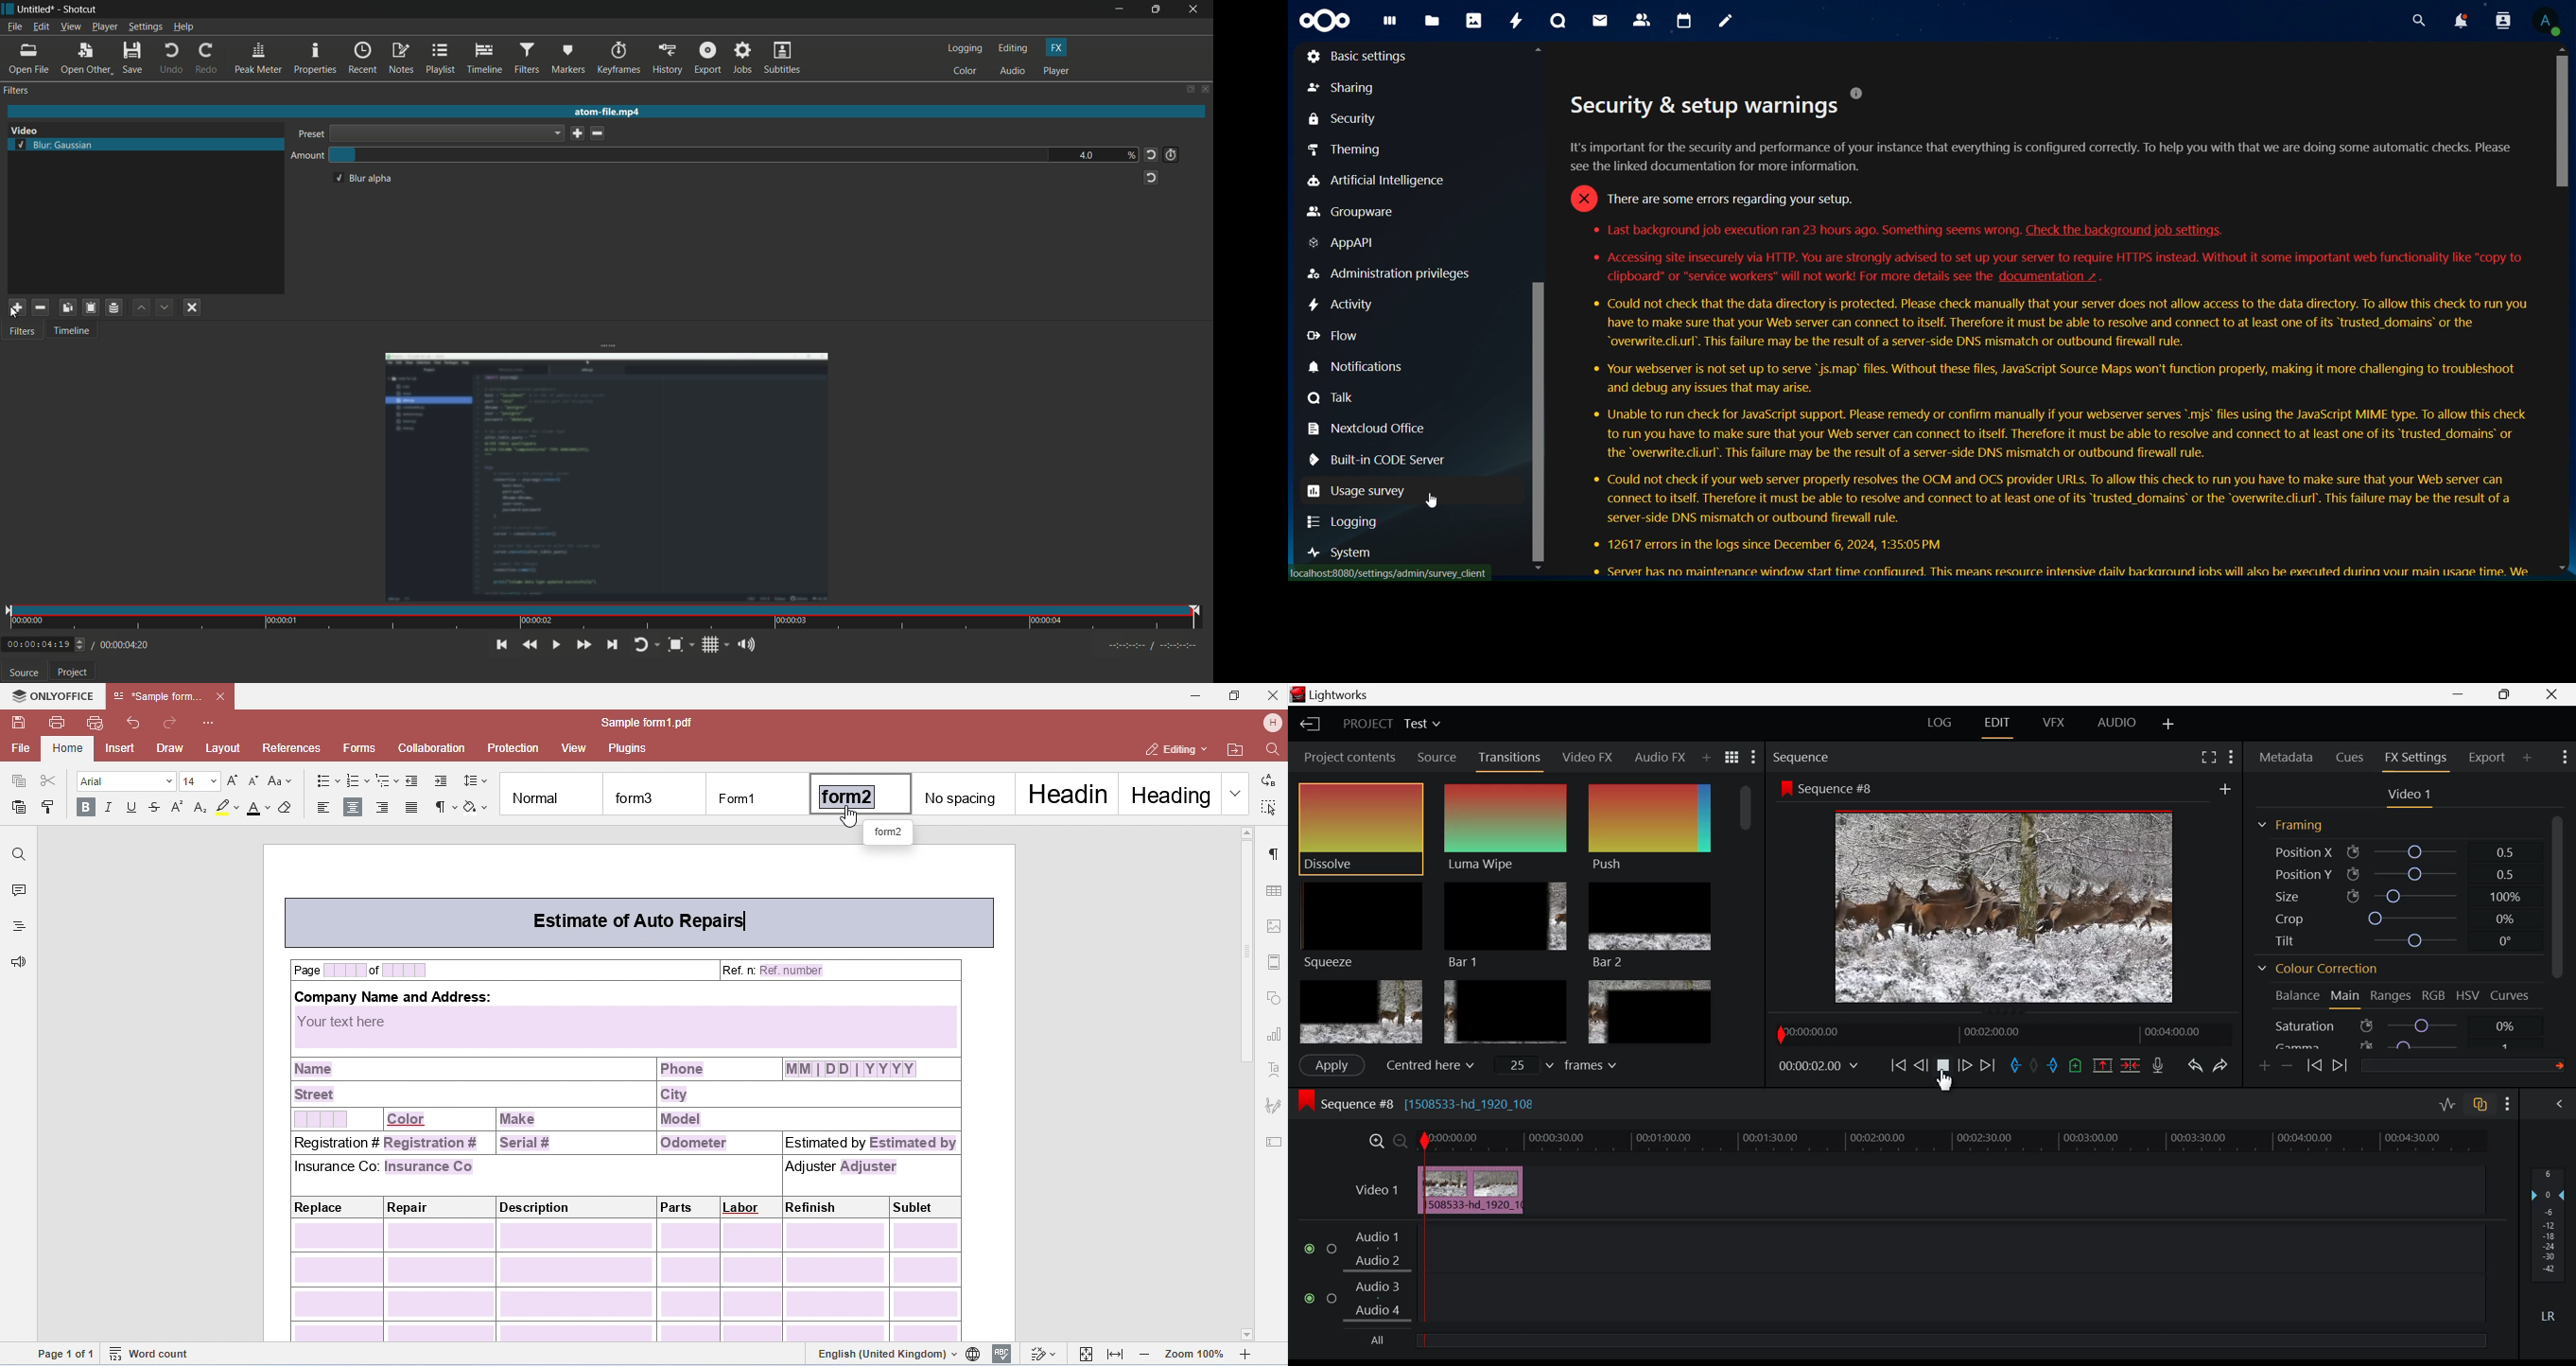  Describe the element at coordinates (185, 27) in the screenshot. I see `help menu` at that location.